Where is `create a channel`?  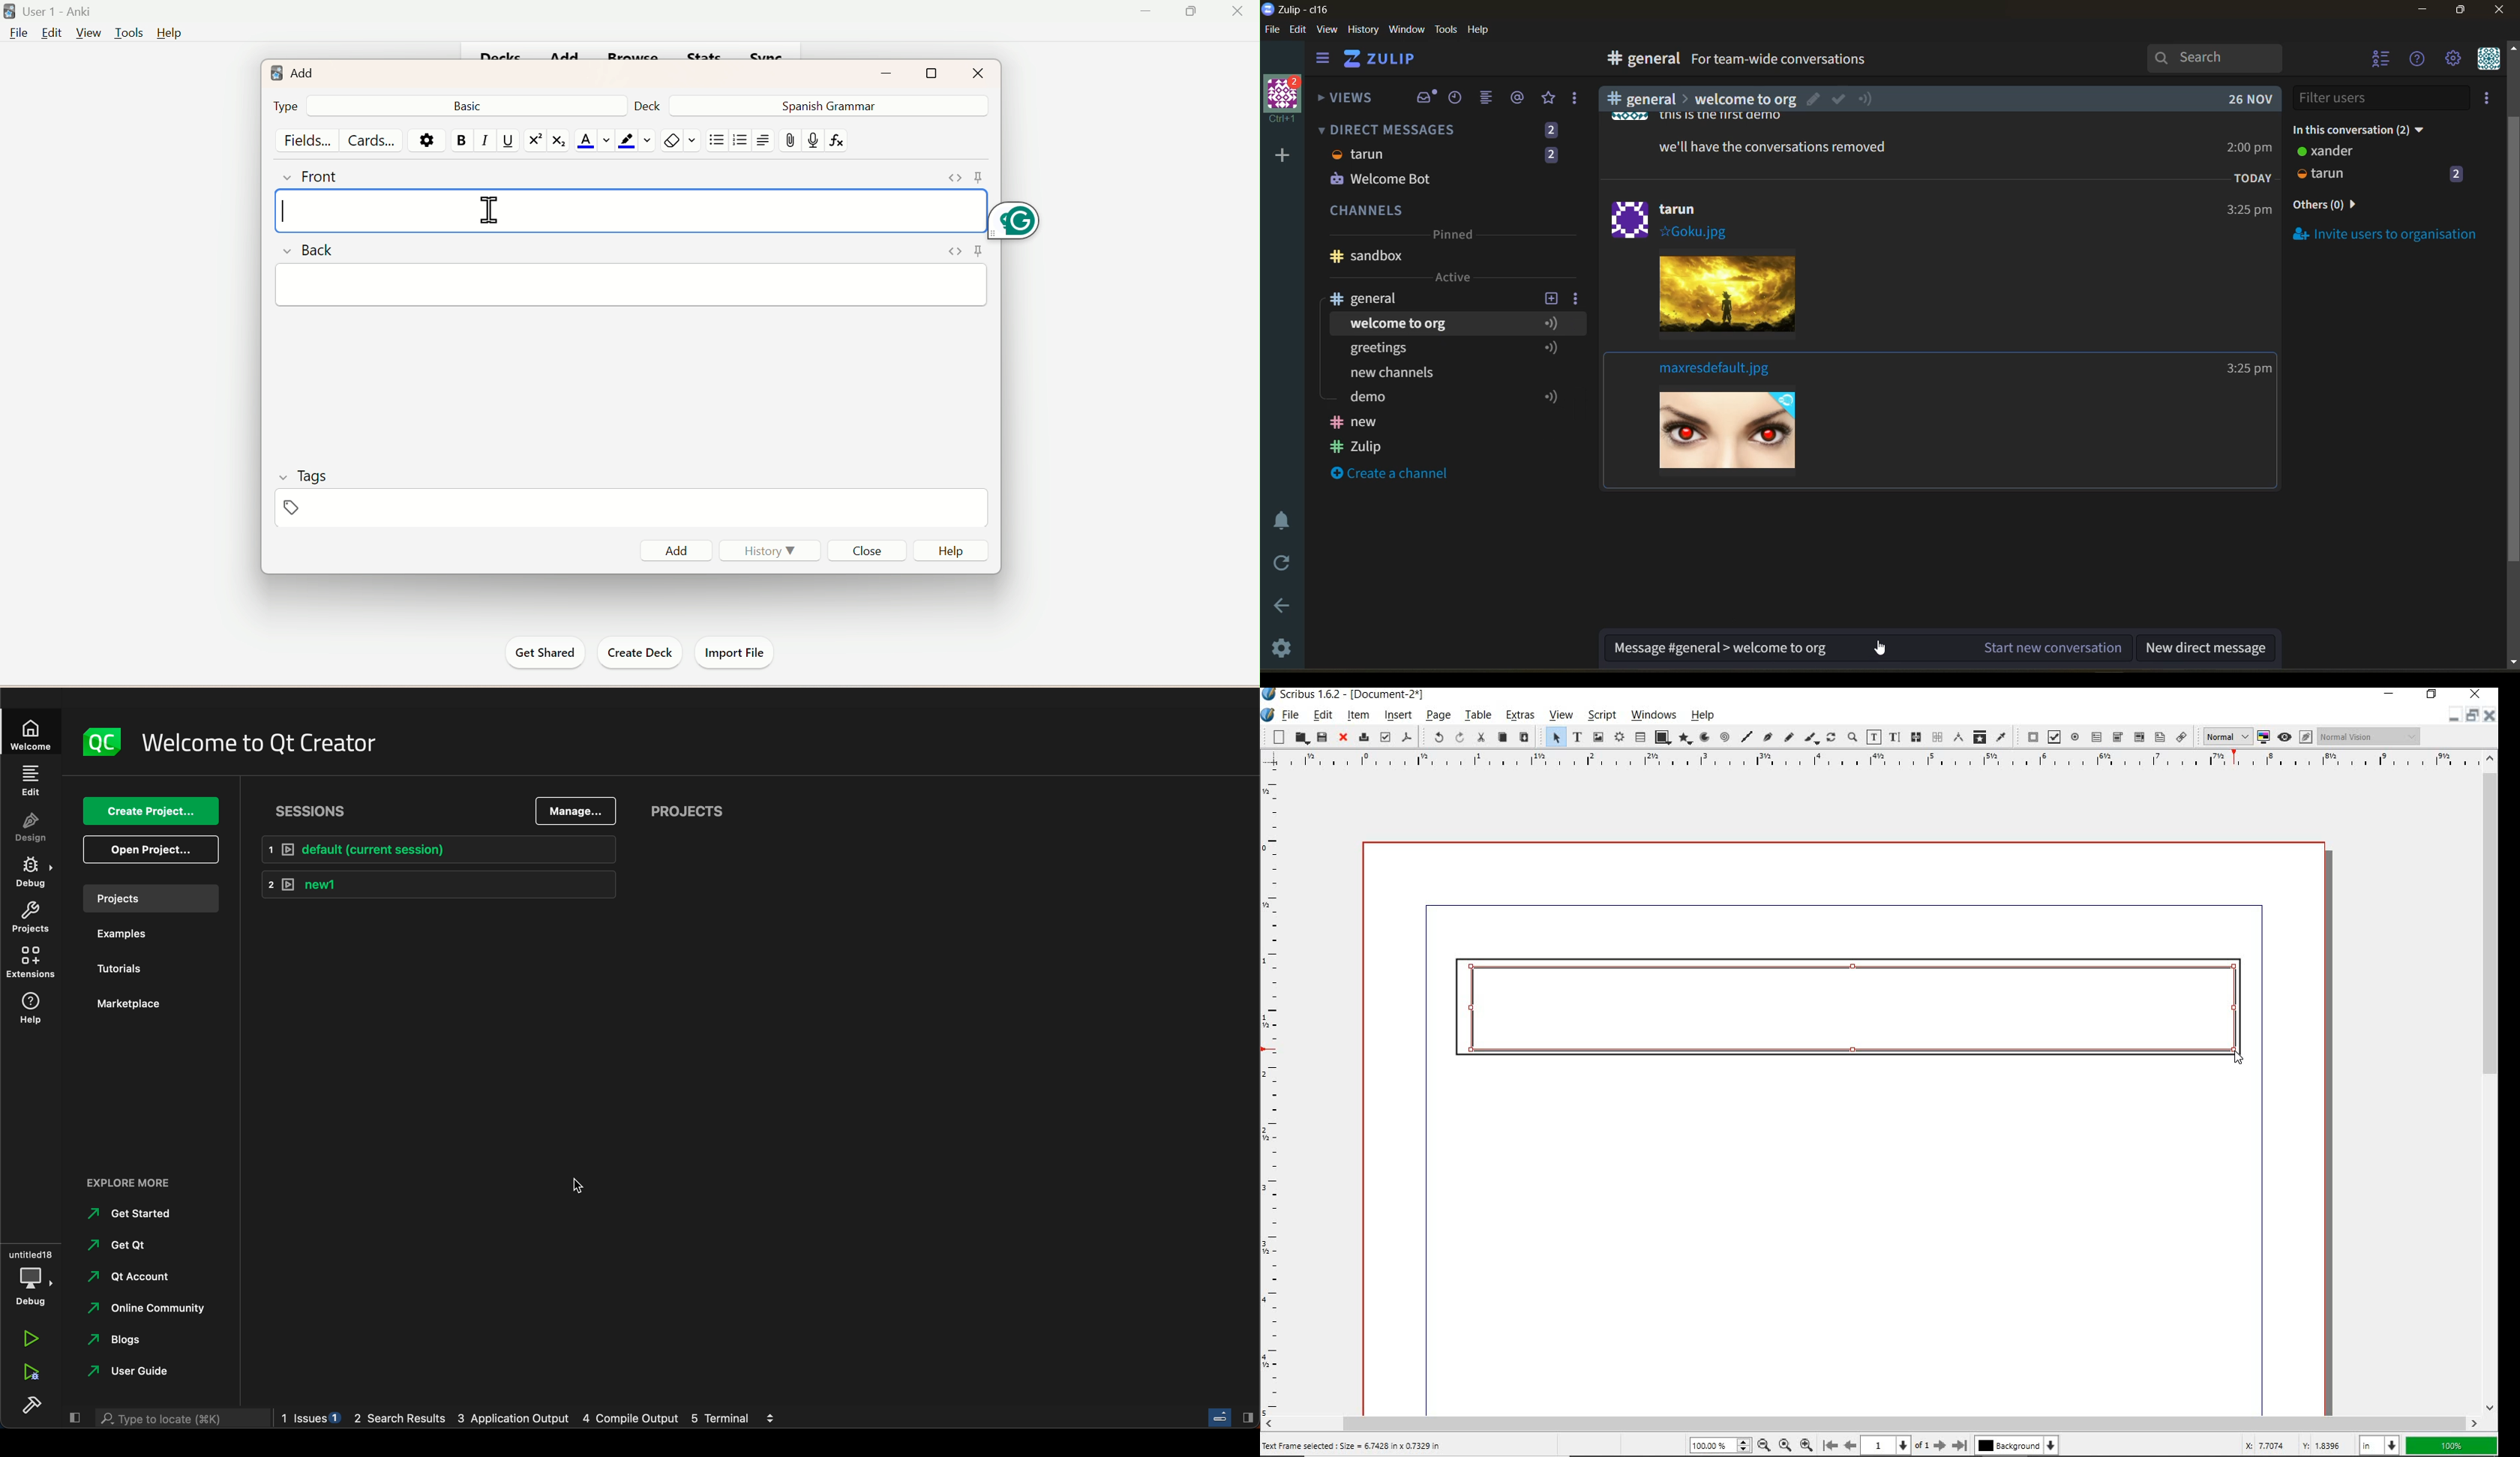 create a channel is located at coordinates (1397, 475).